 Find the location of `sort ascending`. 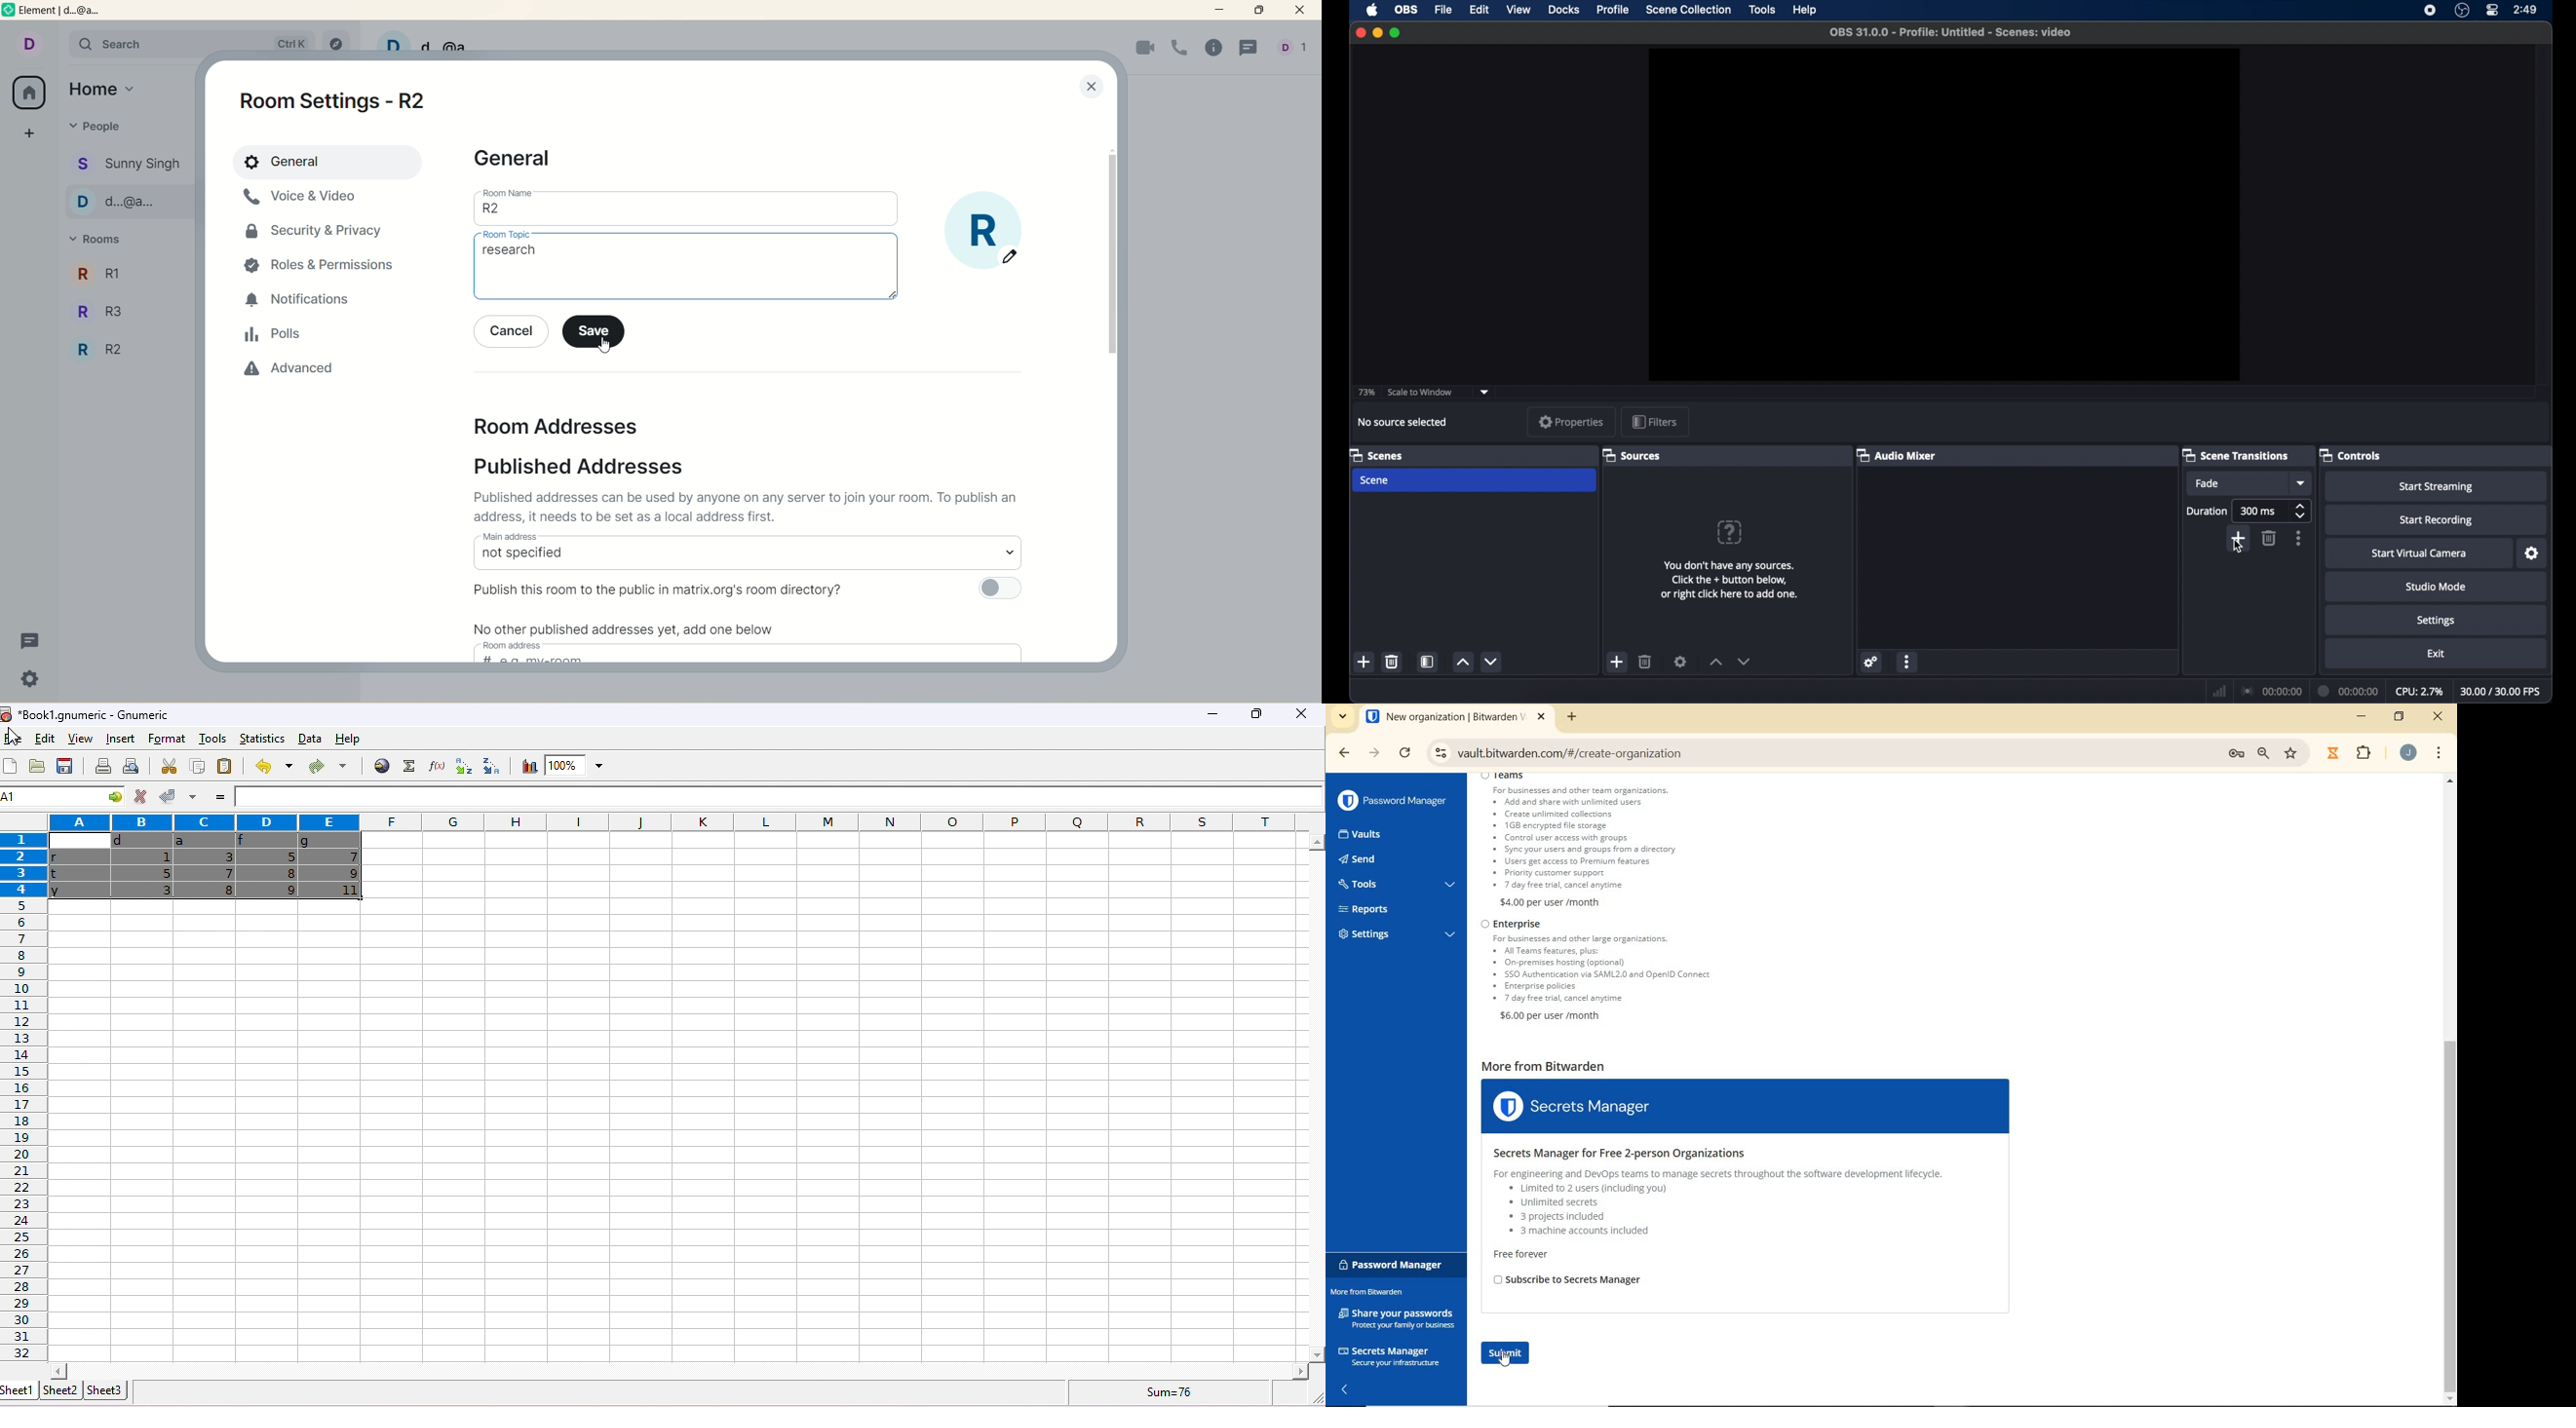

sort ascending is located at coordinates (460, 767).